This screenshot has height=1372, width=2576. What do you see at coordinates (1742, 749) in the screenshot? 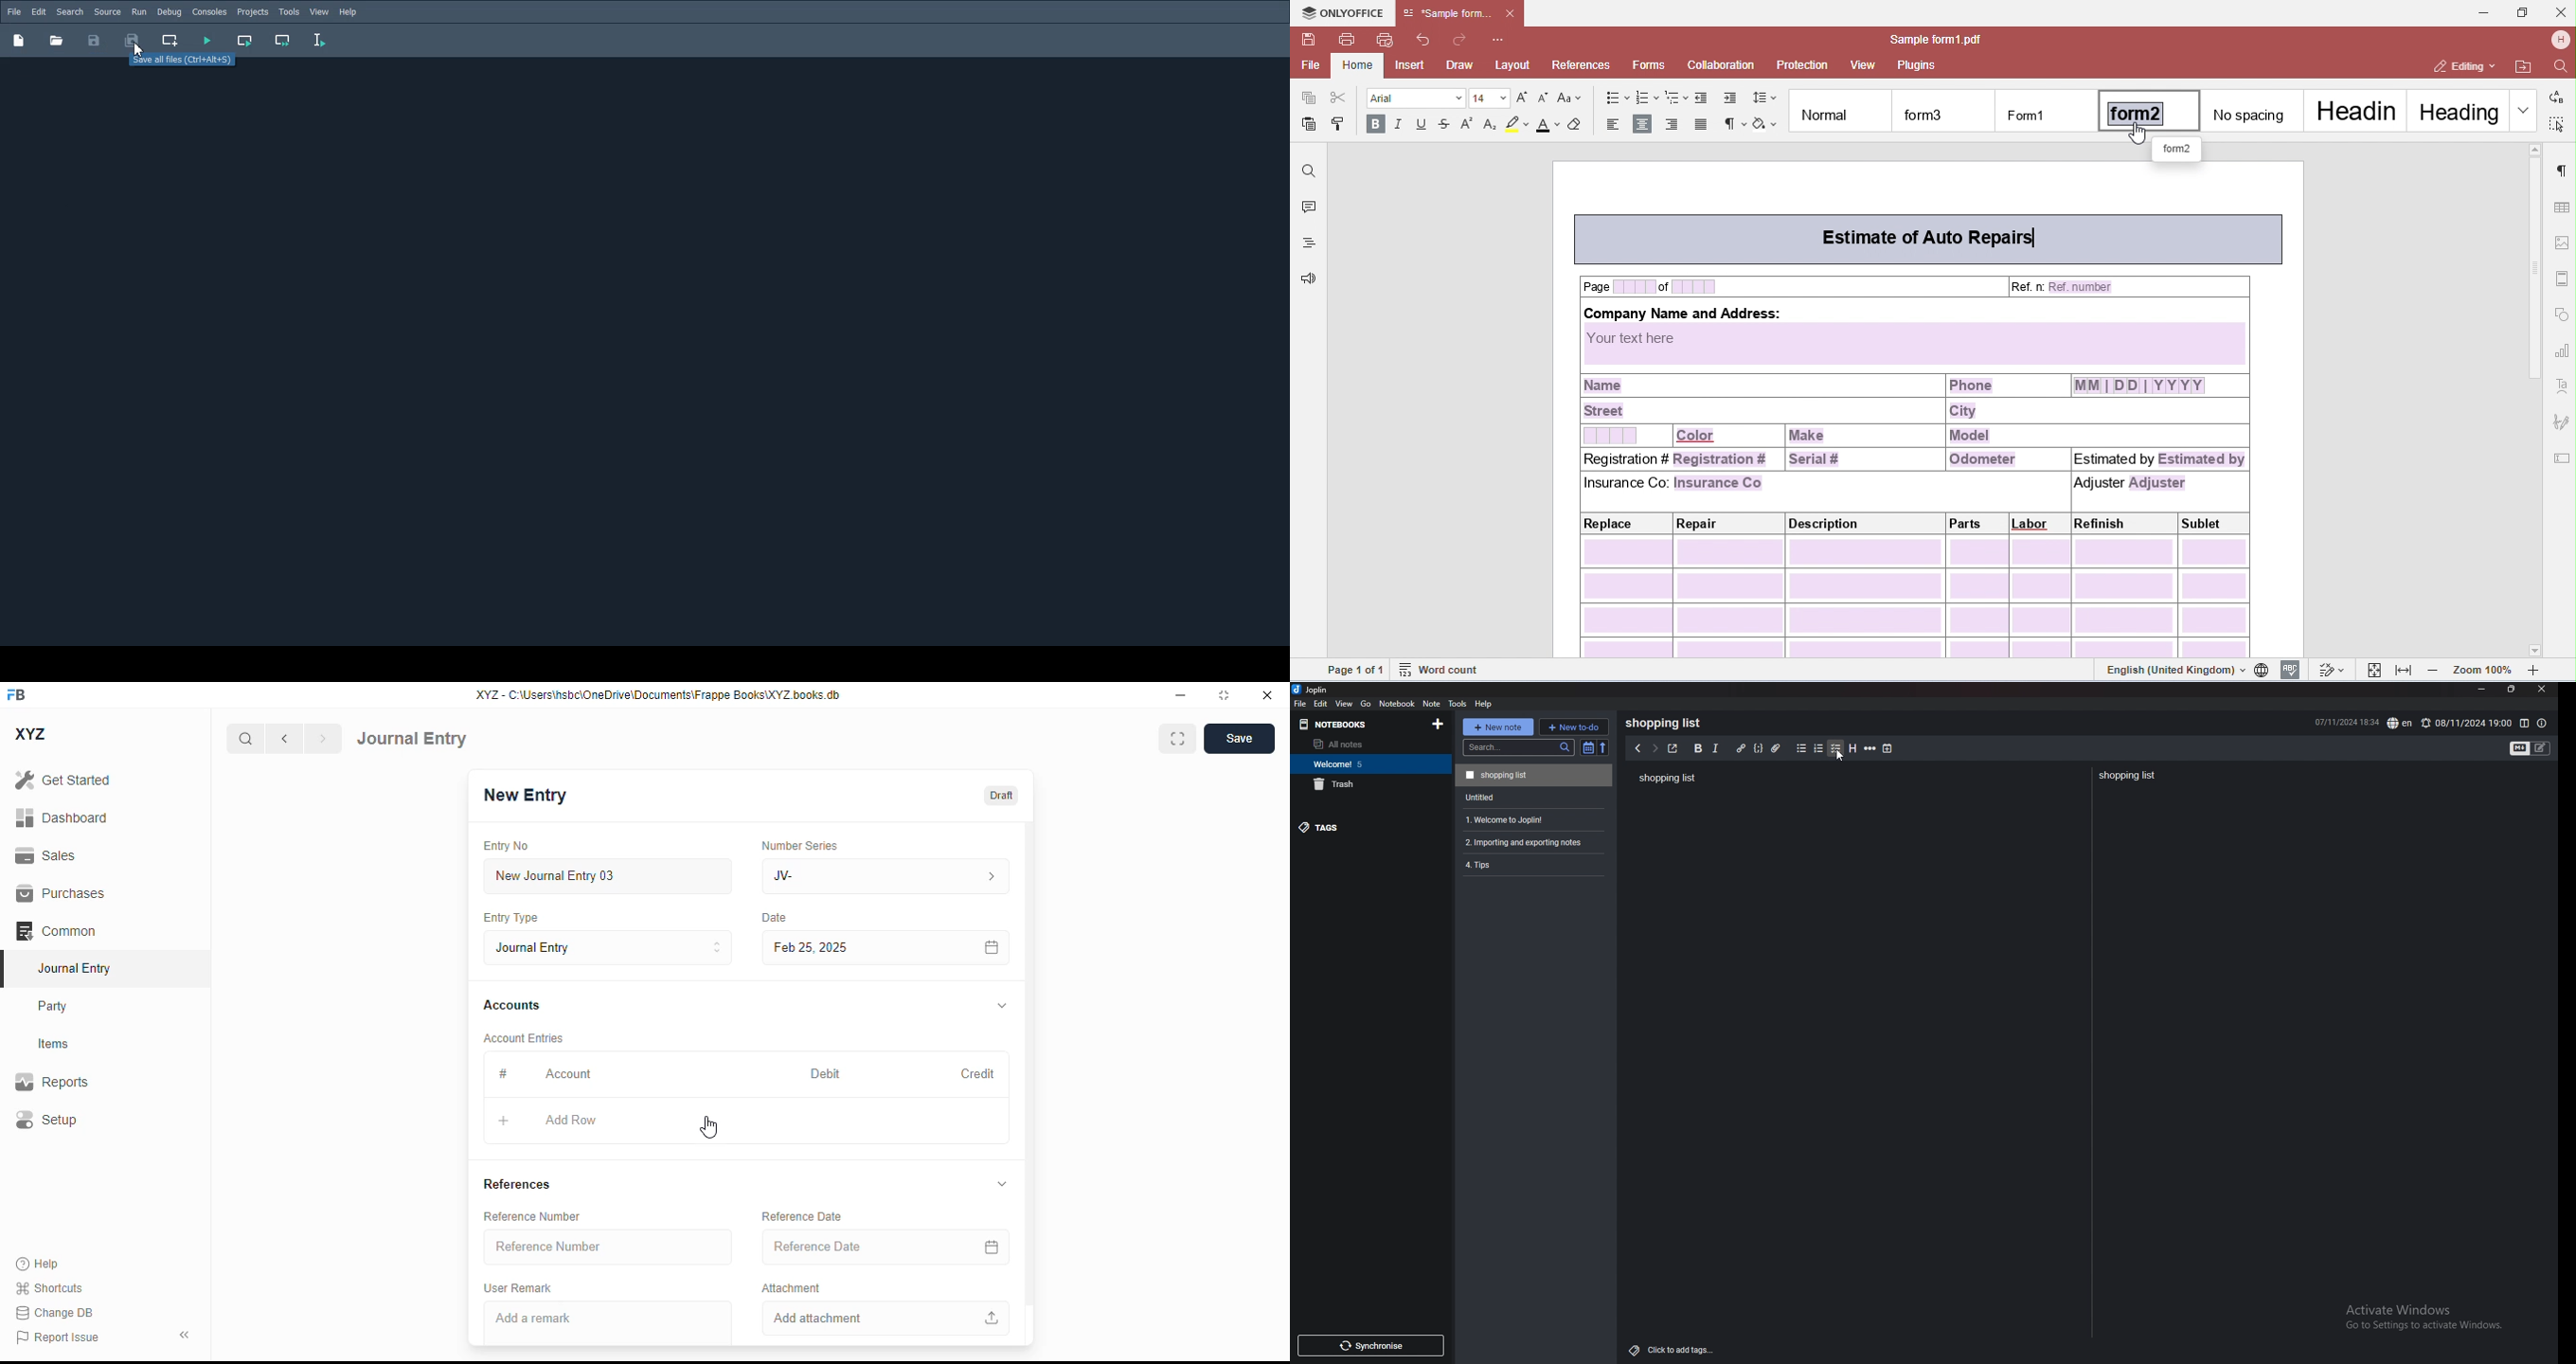
I see `hyperlink` at bounding box center [1742, 749].